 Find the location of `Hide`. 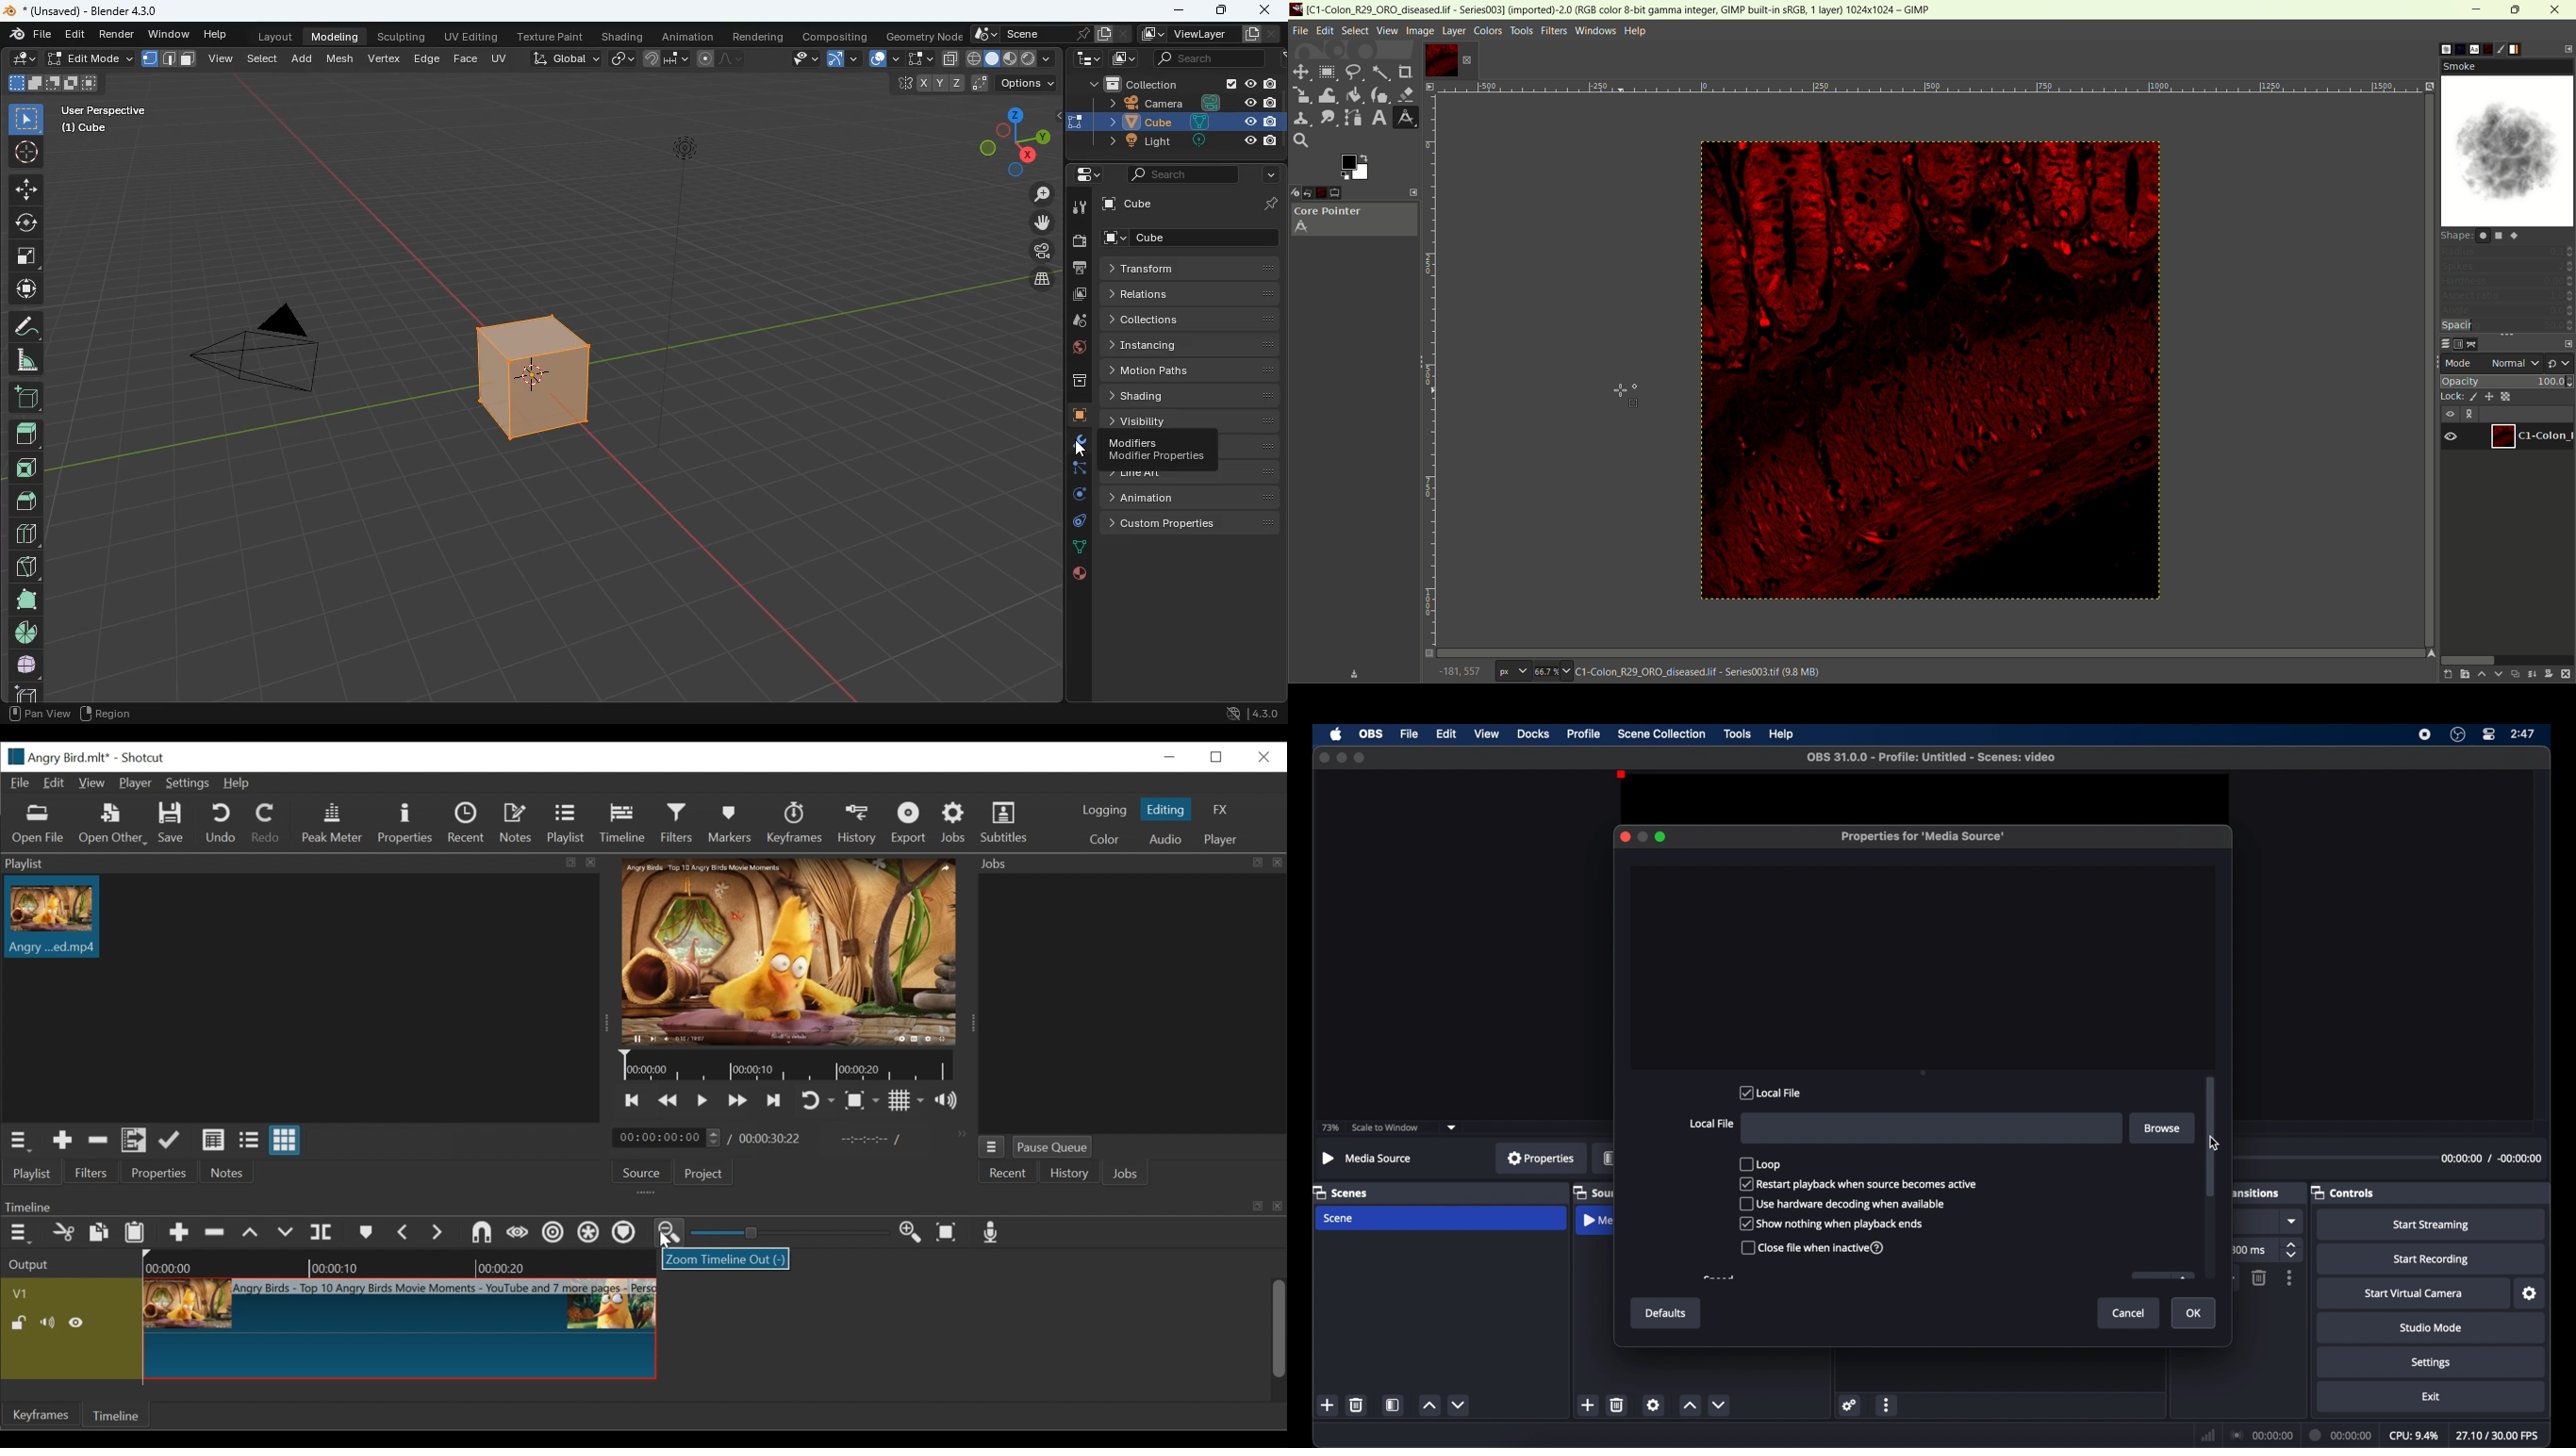

Hide is located at coordinates (79, 1323).